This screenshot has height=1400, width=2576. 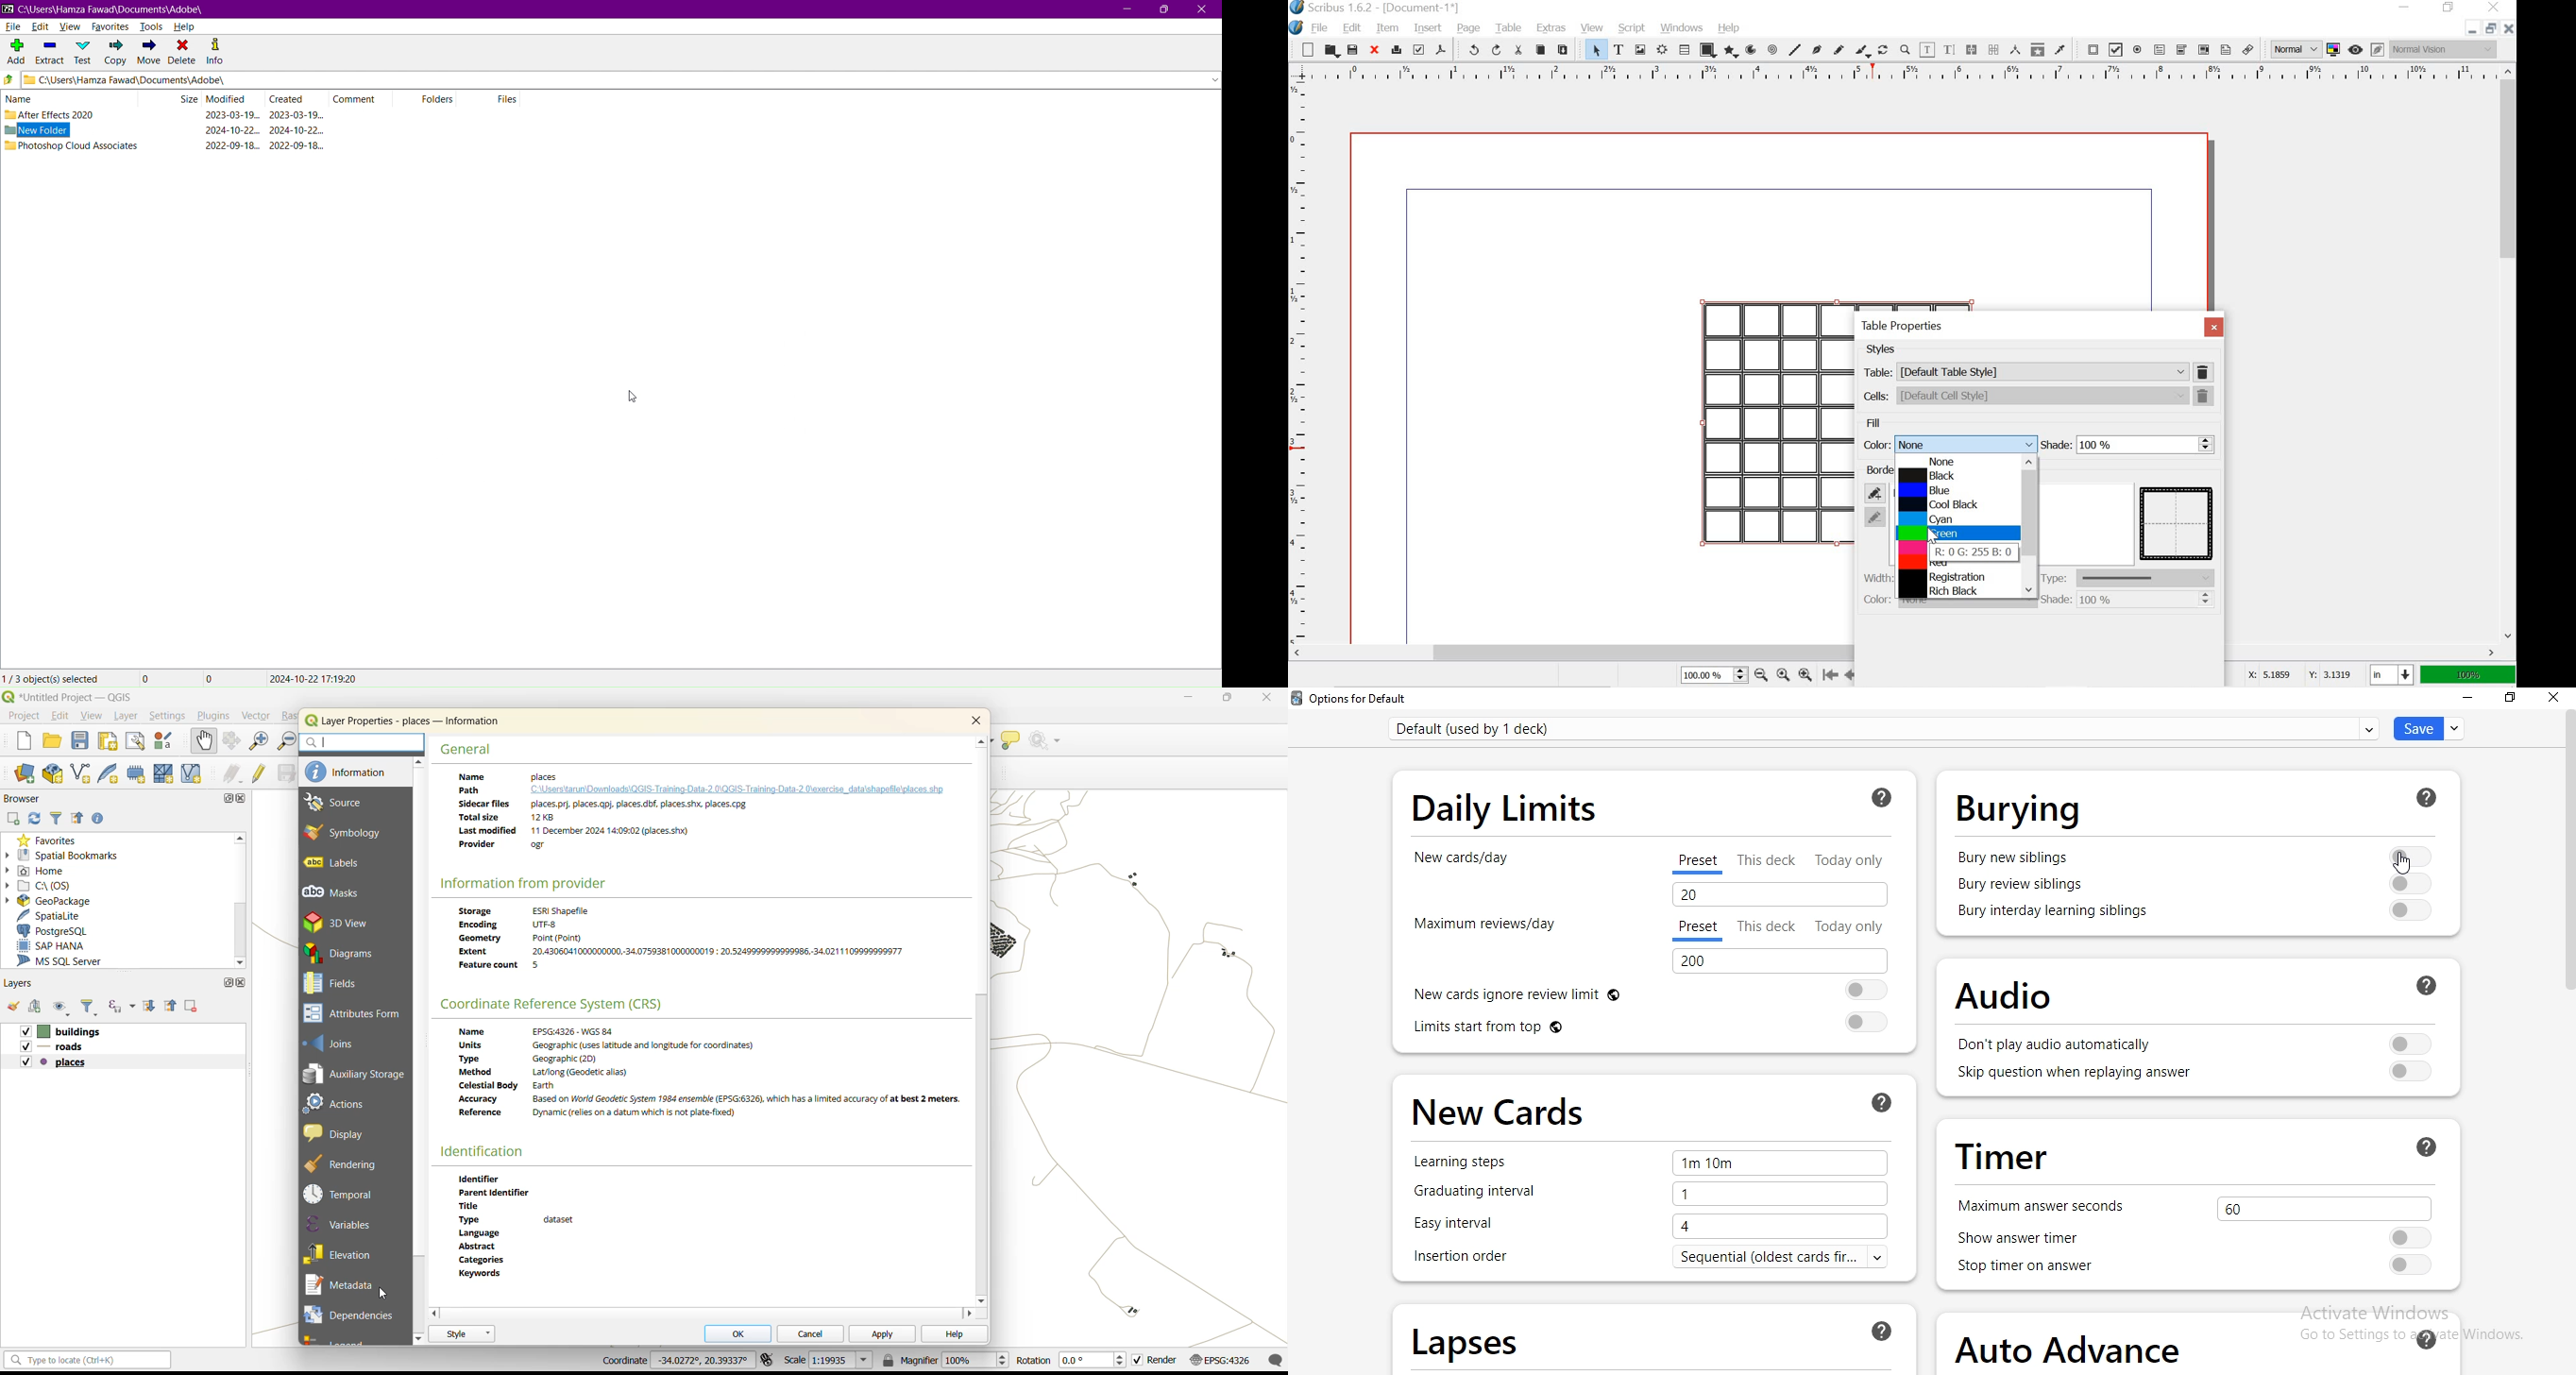 What do you see at coordinates (1935, 520) in the screenshot?
I see `cyan` at bounding box center [1935, 520].